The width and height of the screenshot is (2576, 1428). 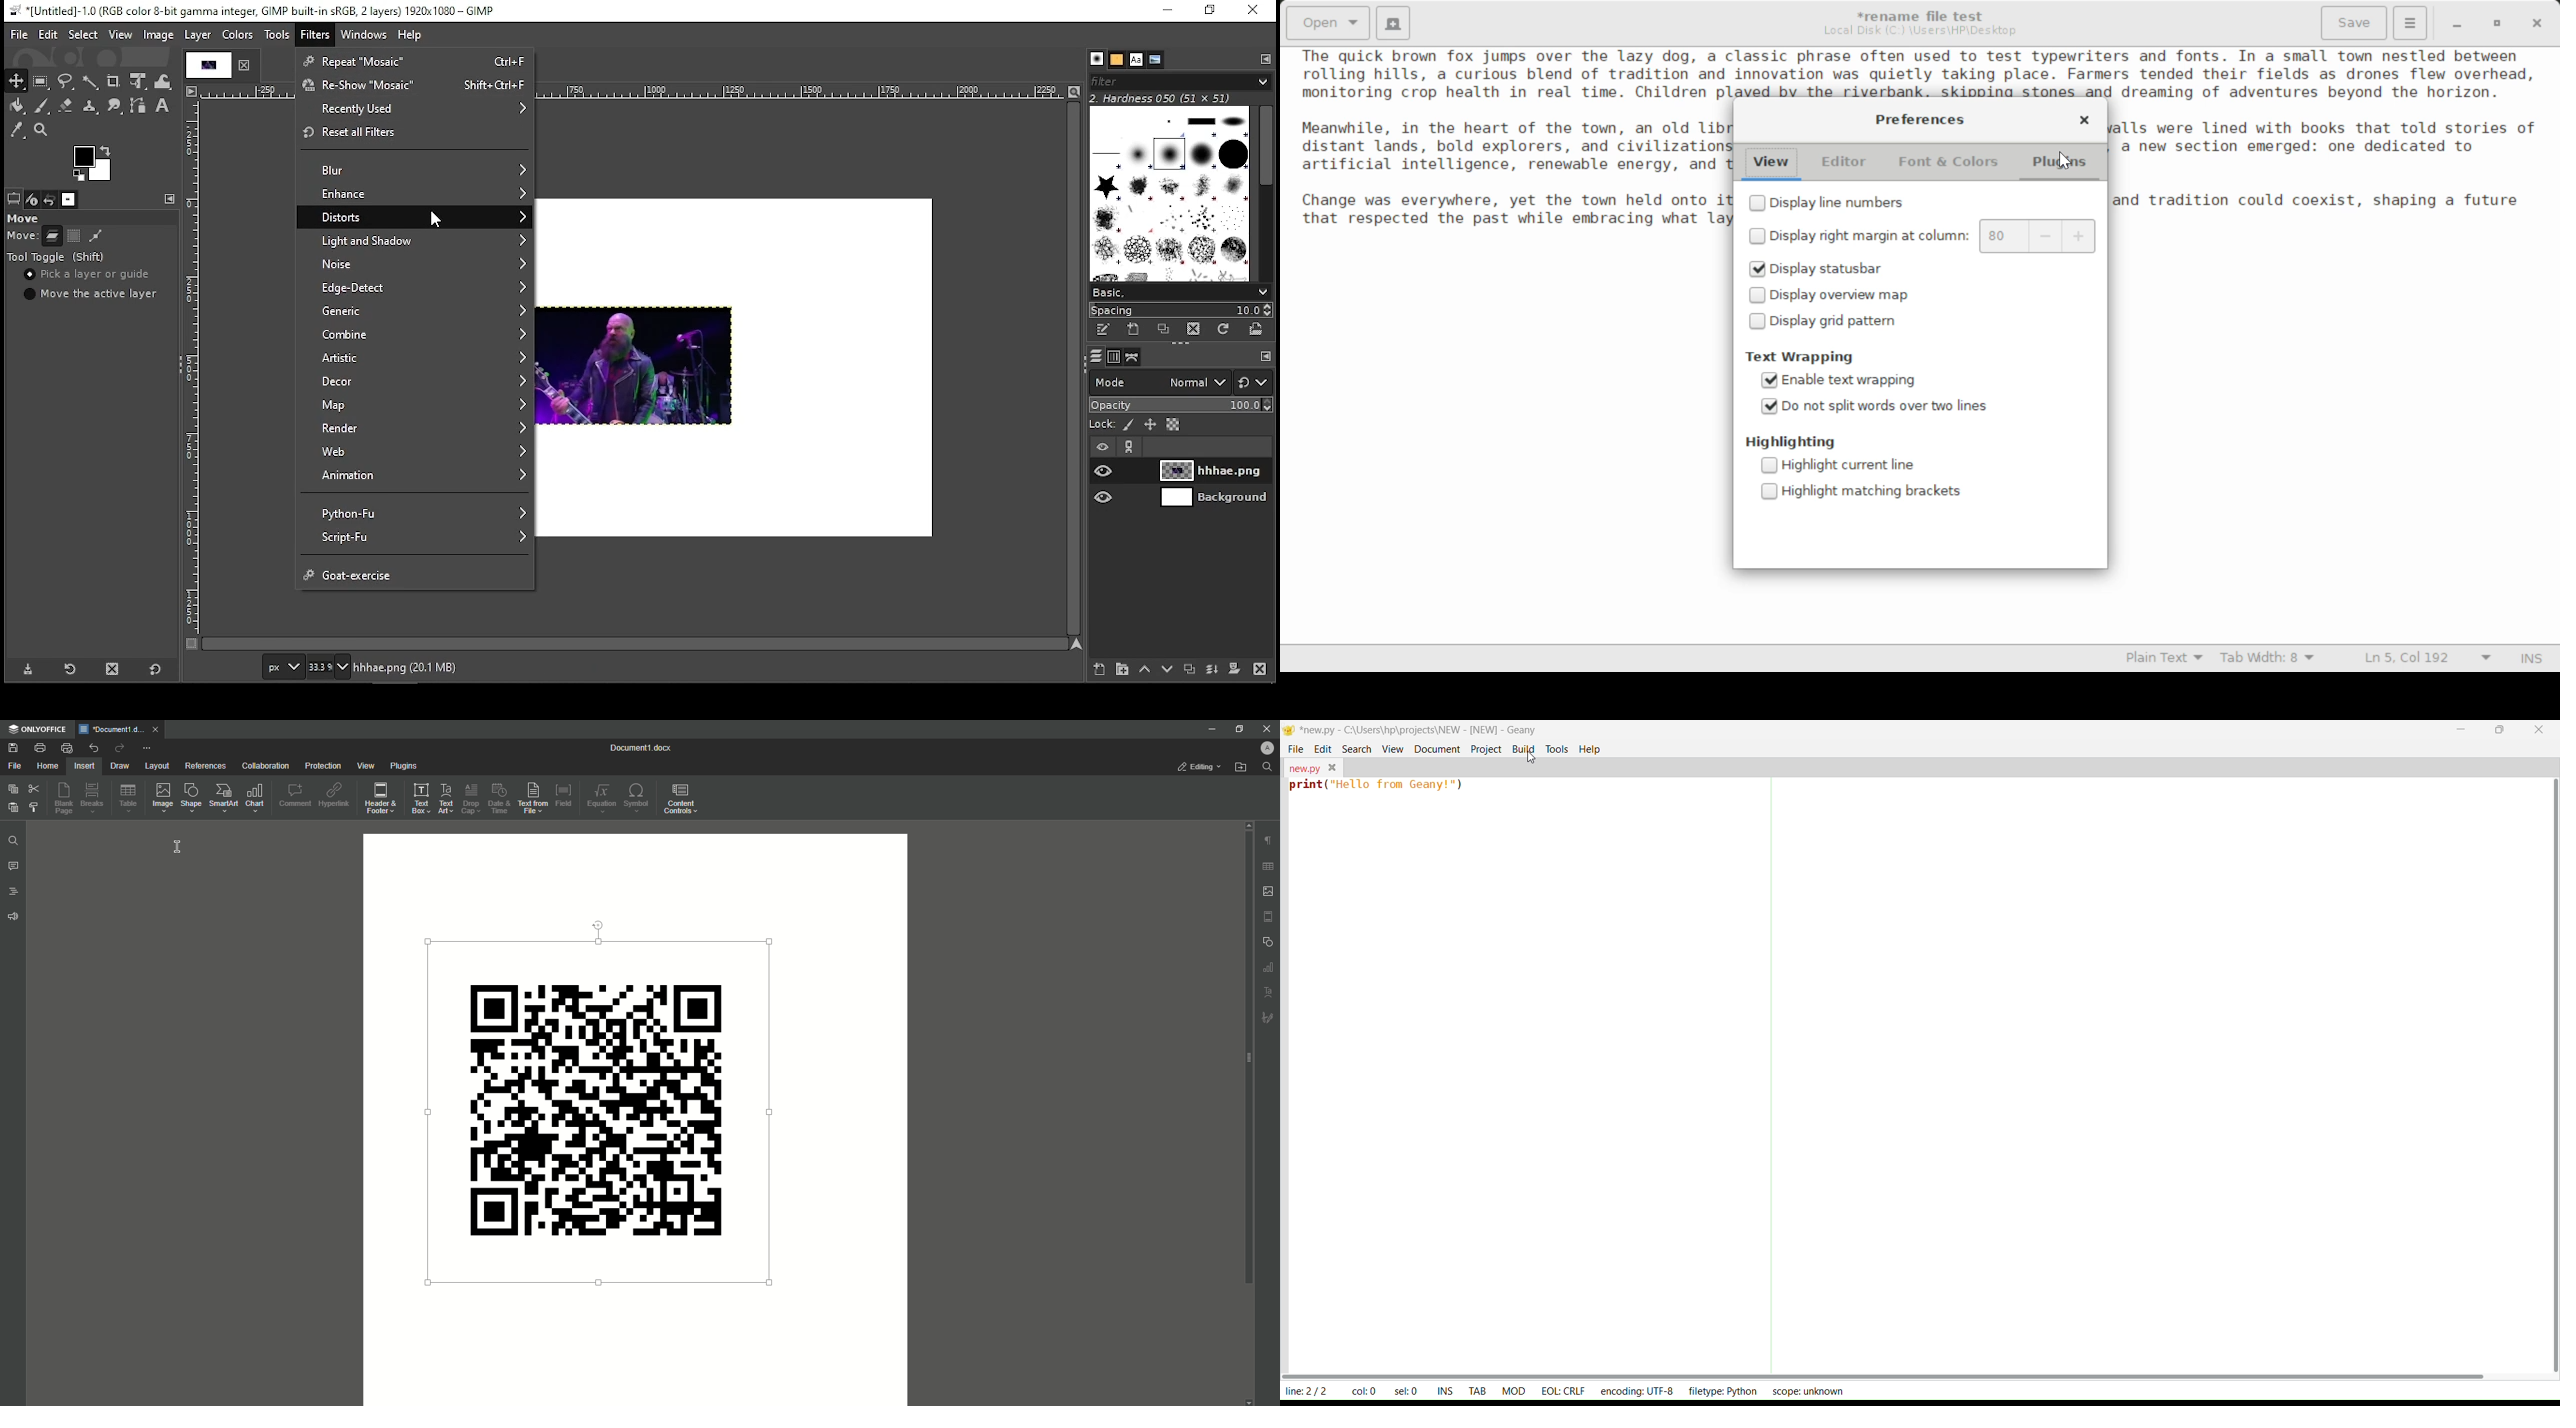 I want to click on Equation, so click(x=598, y=799).